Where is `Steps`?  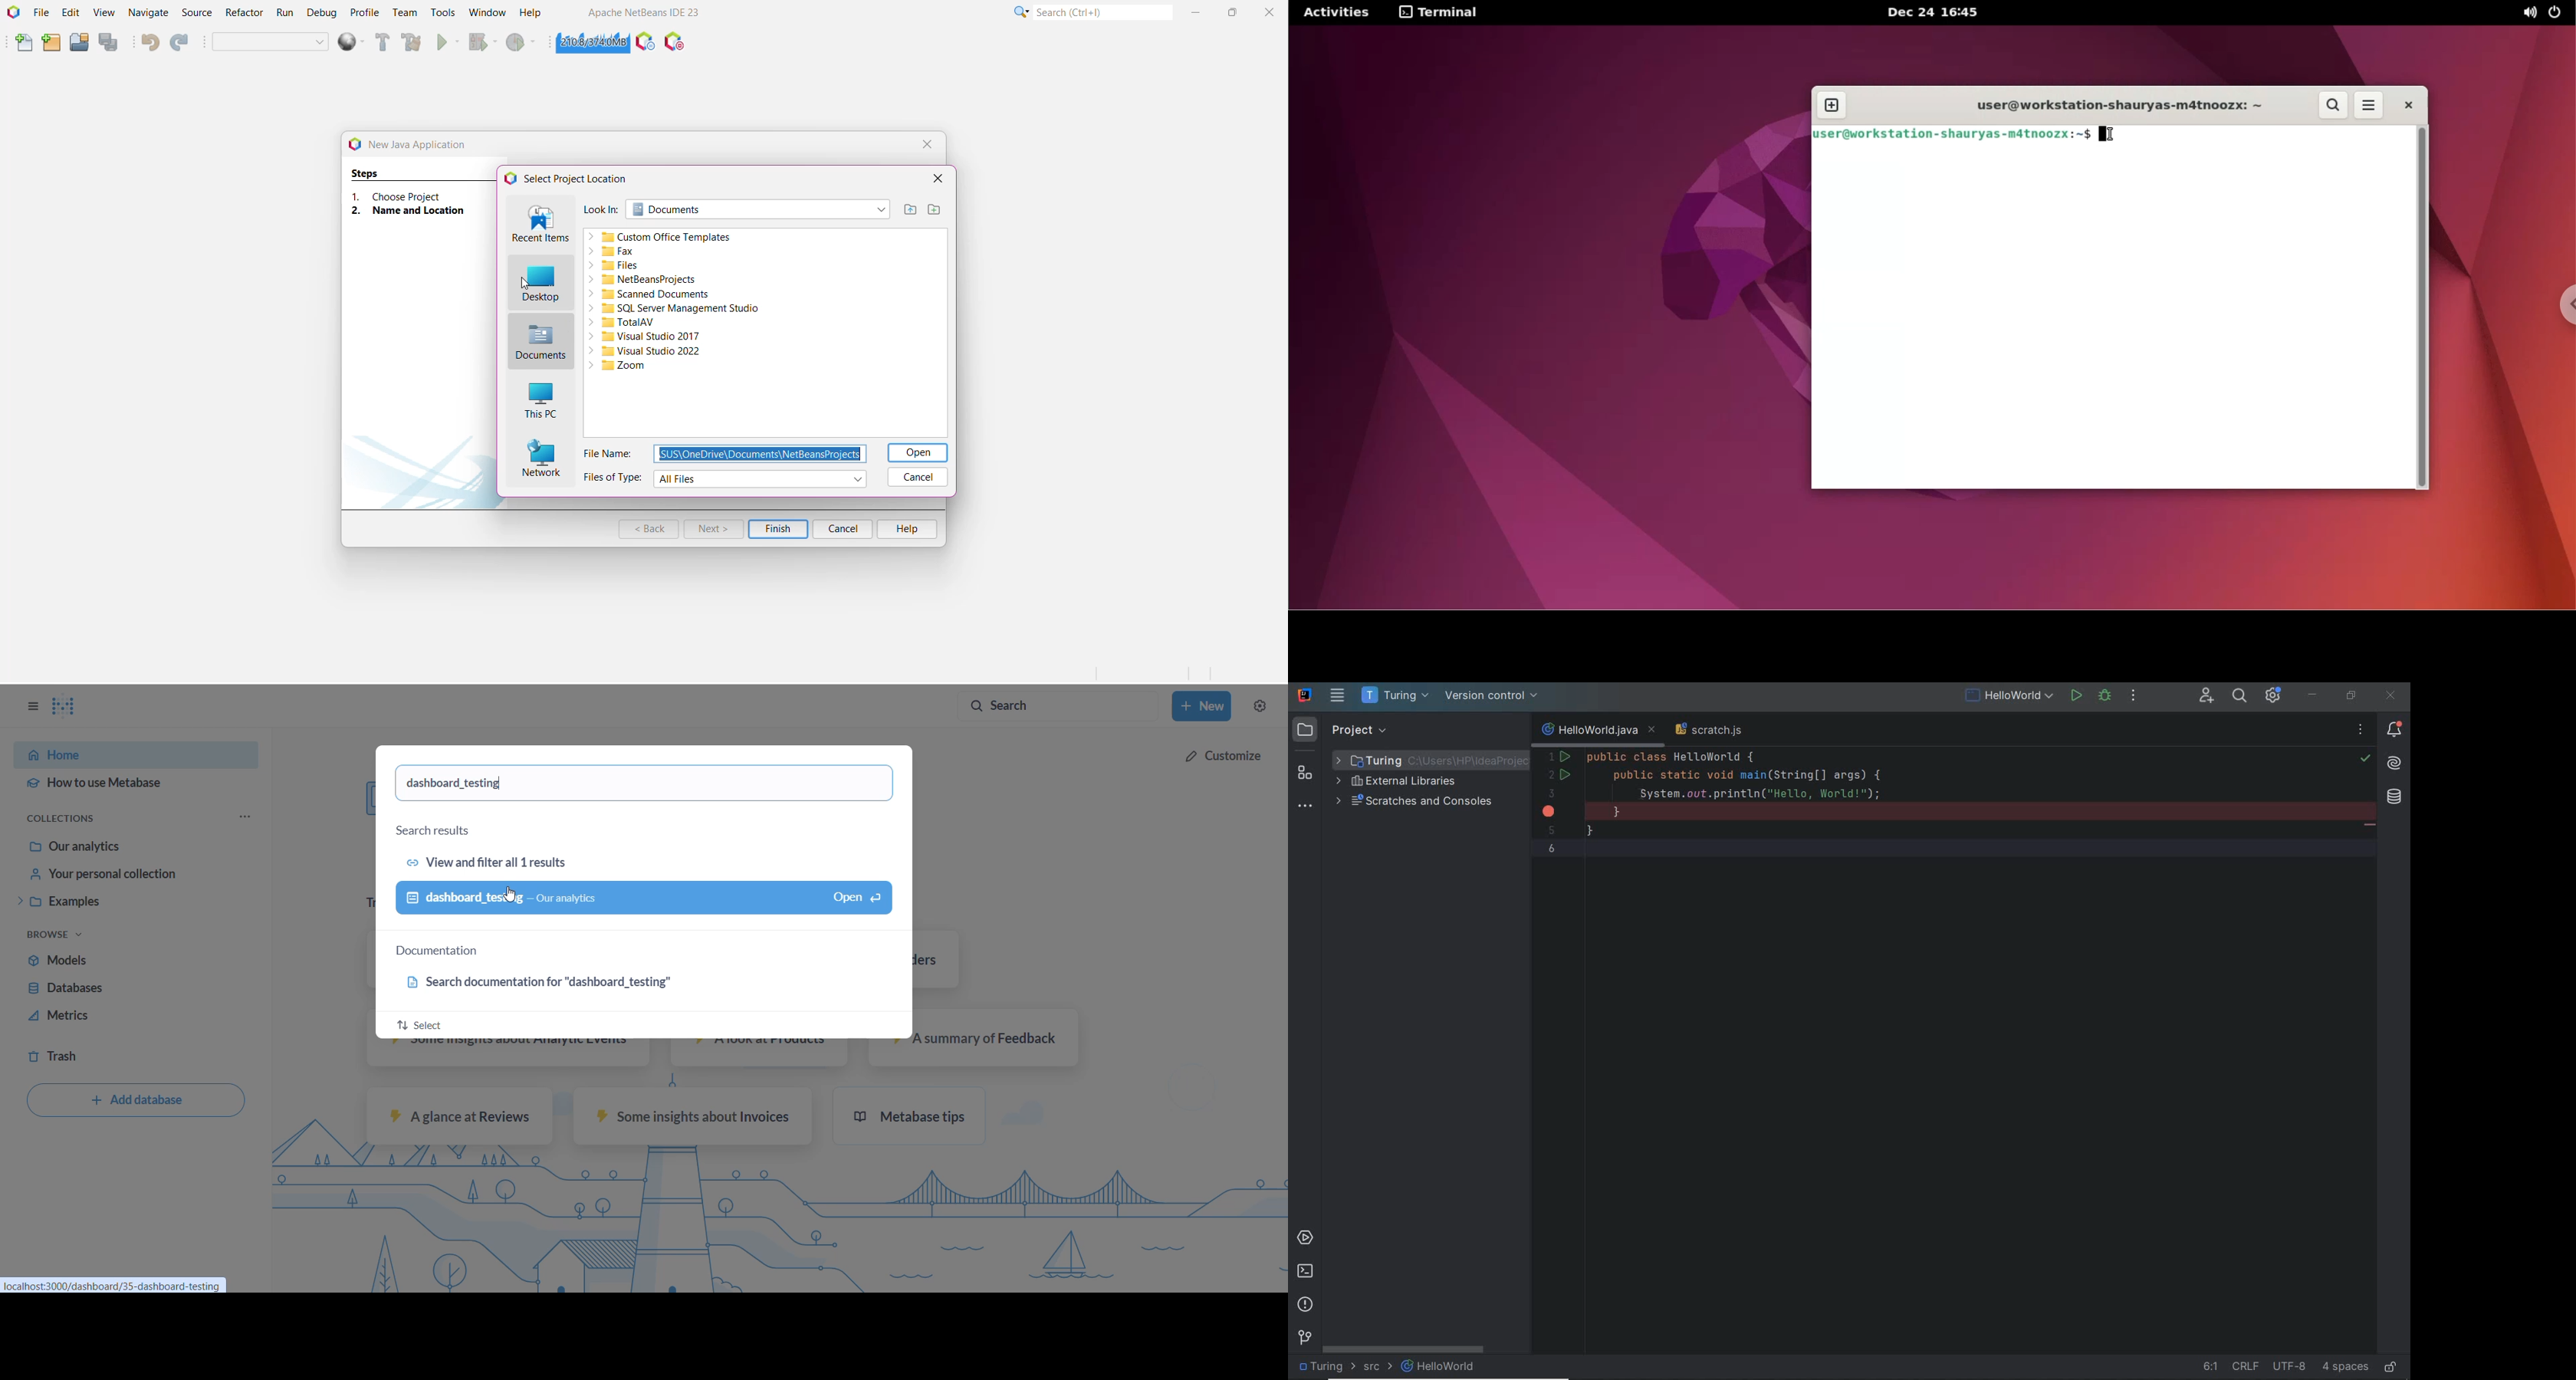 Steps is located at coordinates (367, 172).